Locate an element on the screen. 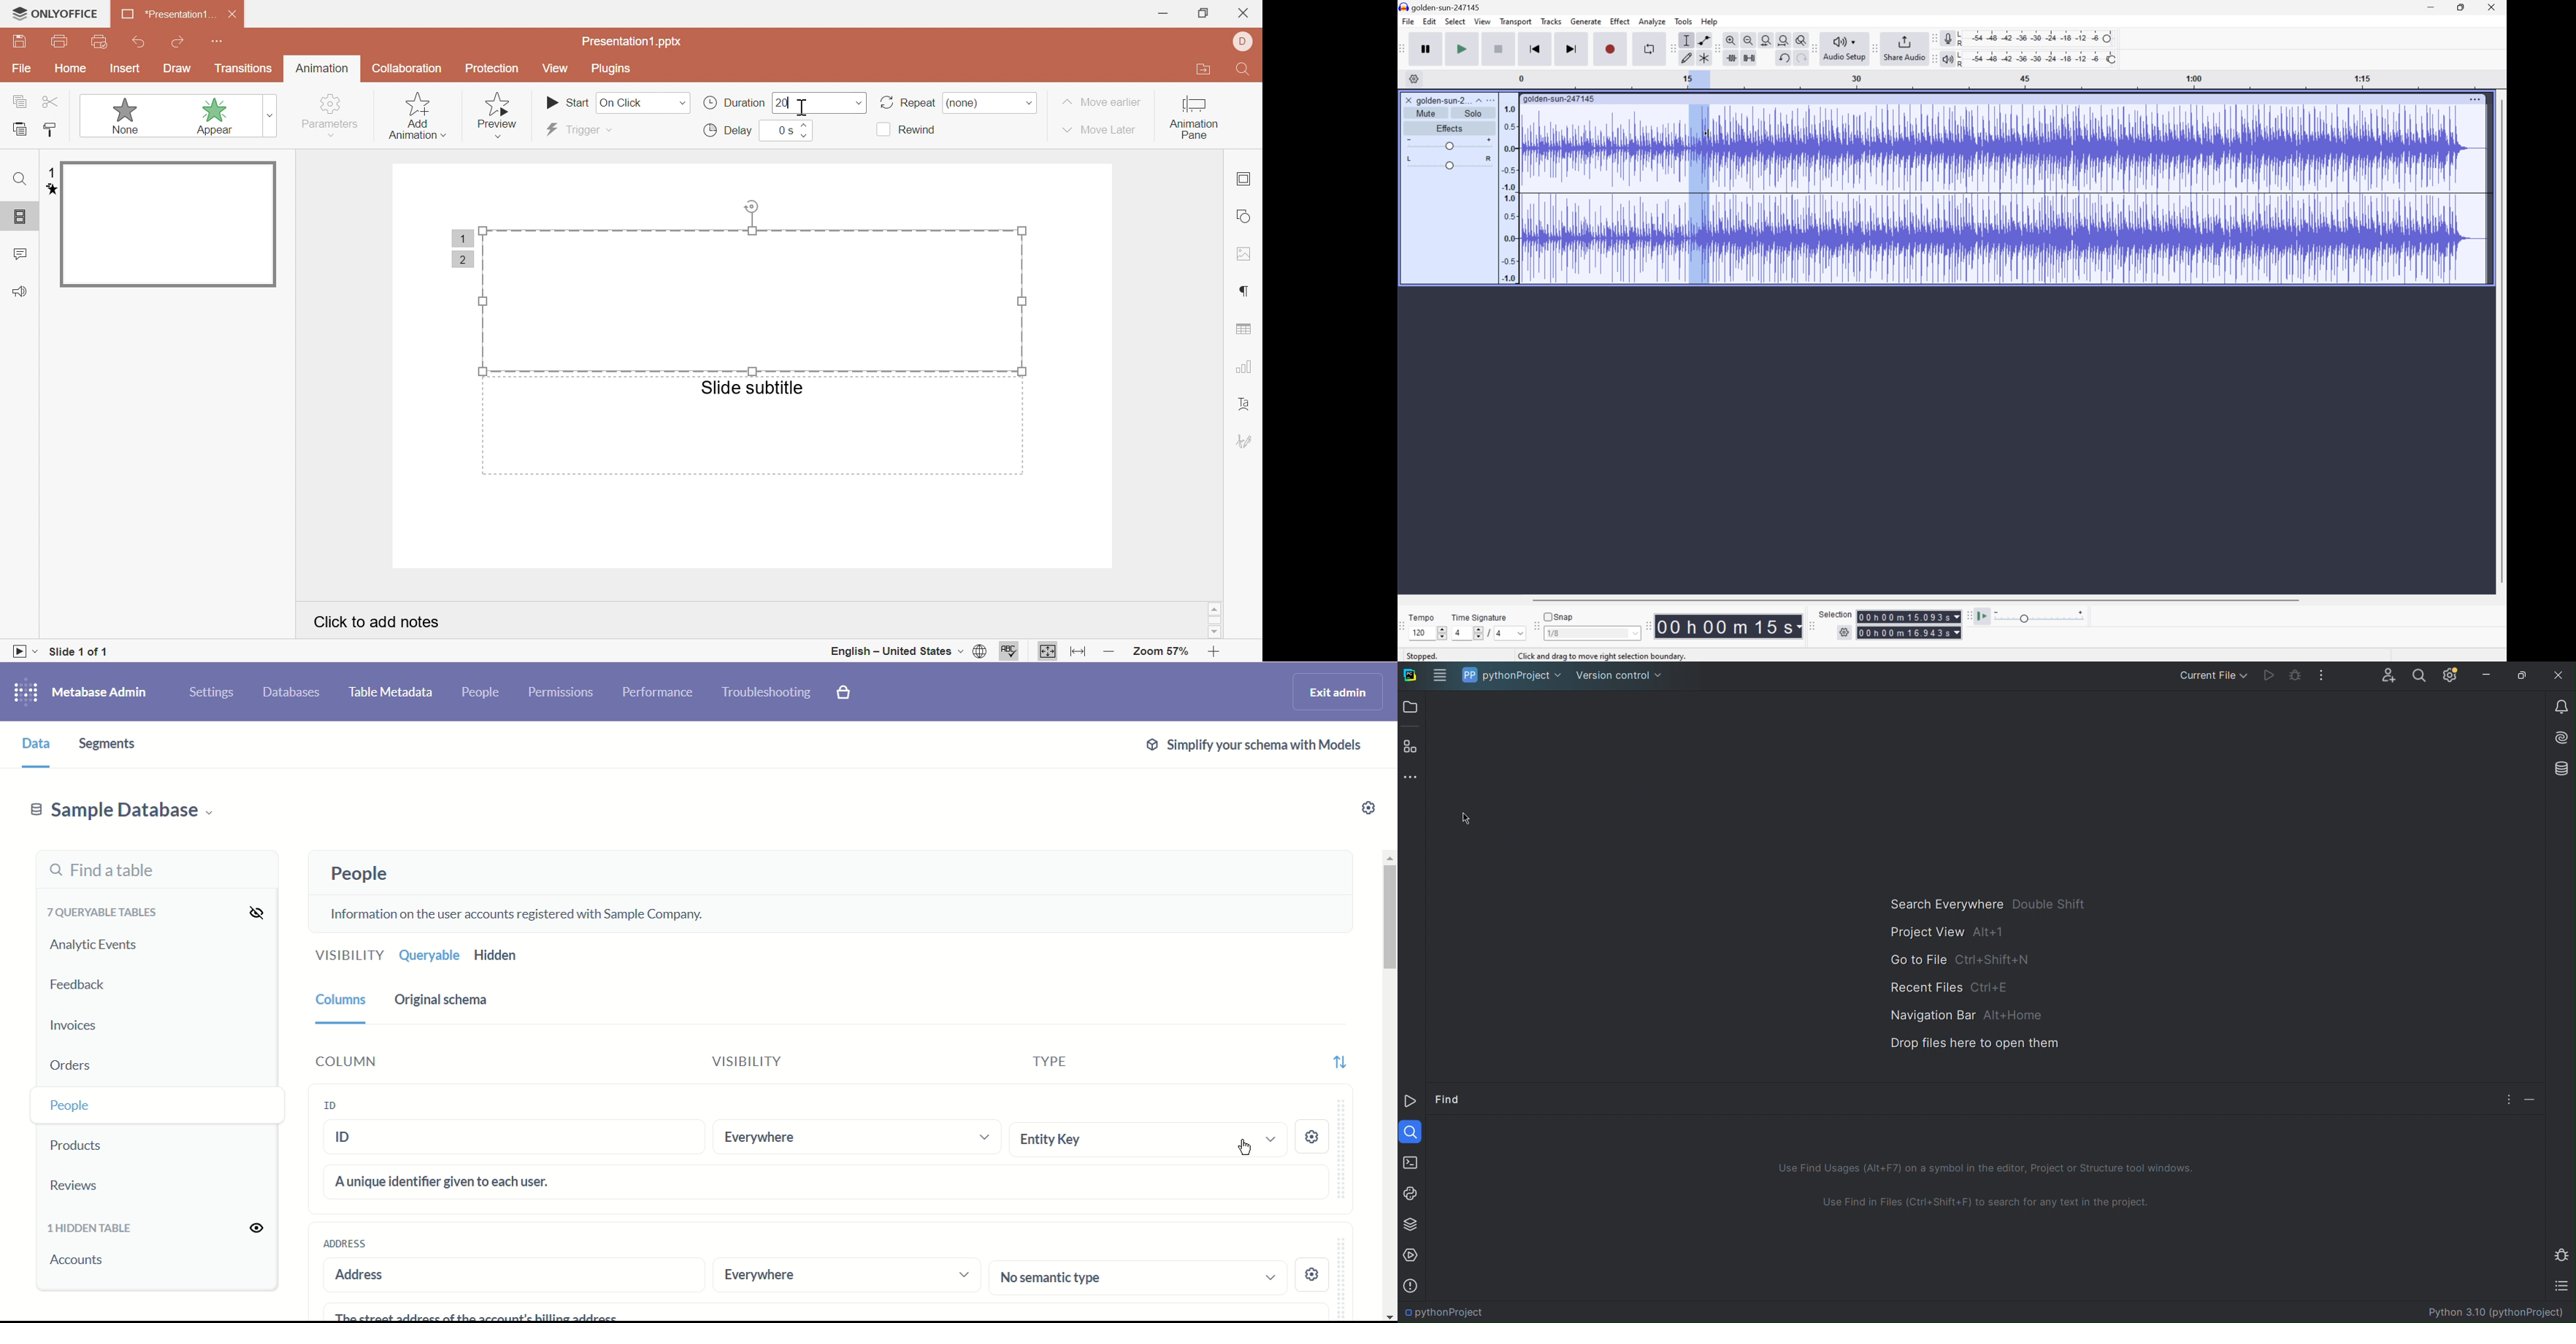 This screenshot has height=1344, width=2576. No semantic type is located at coordinates (1138, 1277).